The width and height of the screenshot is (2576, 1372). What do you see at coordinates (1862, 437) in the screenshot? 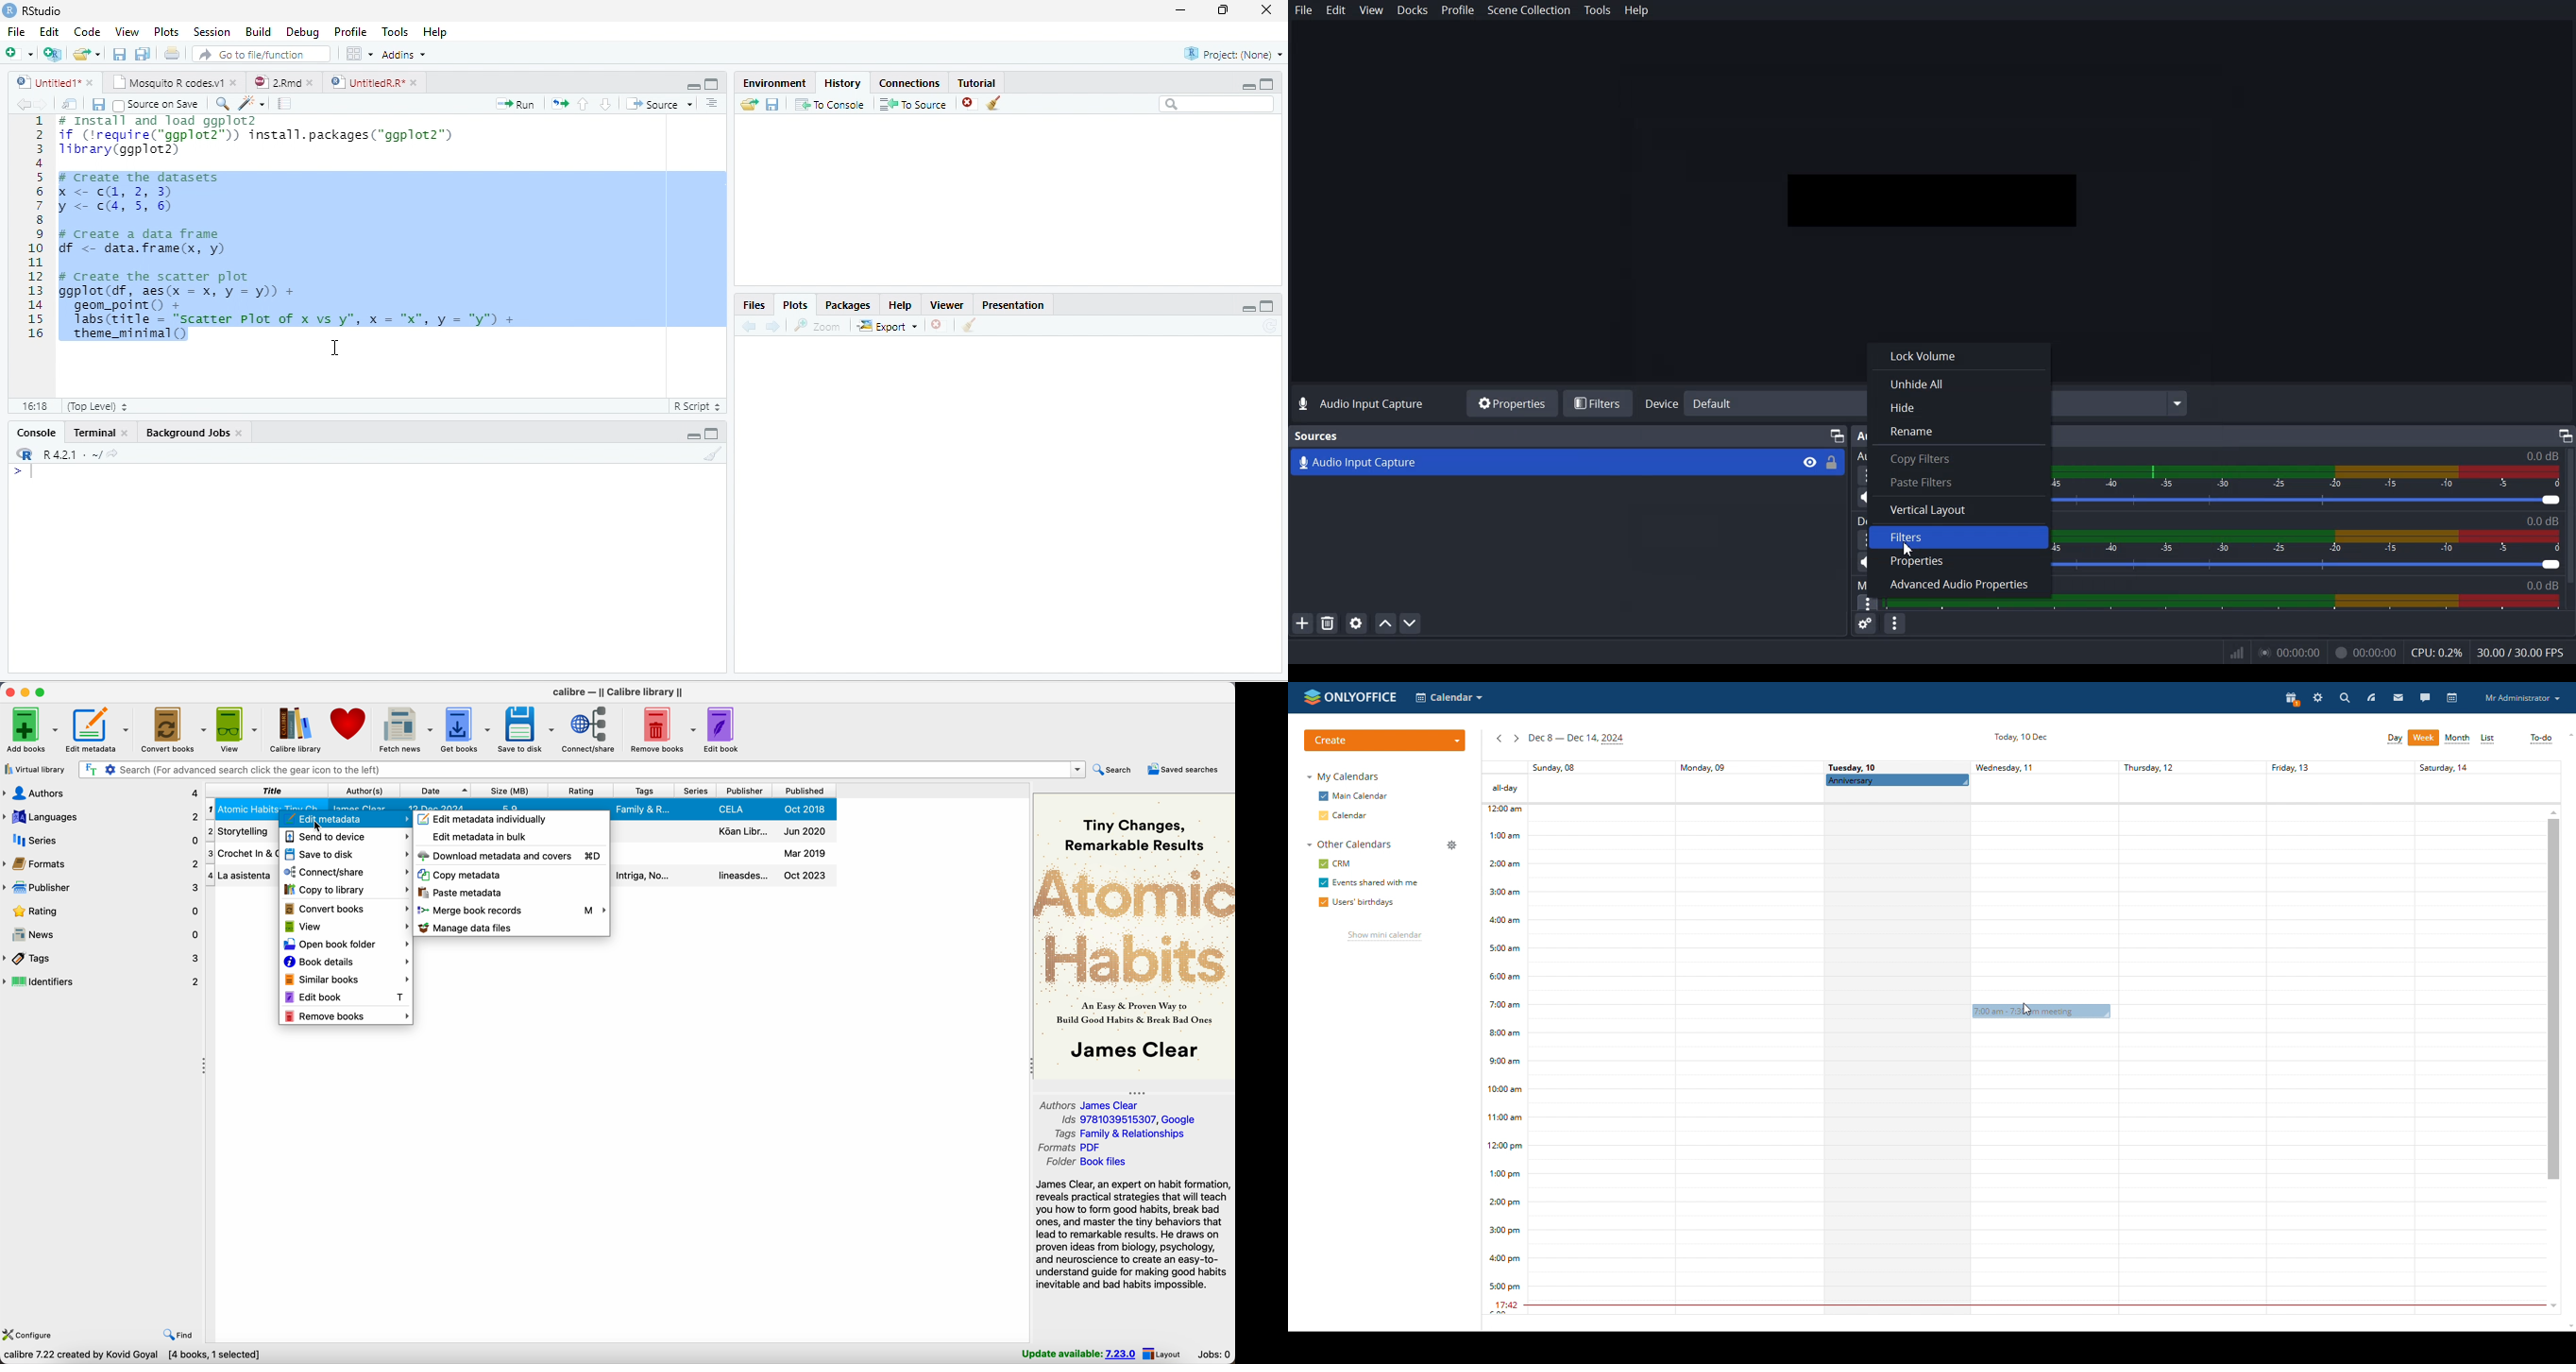
I see `Audio Mixer` at bounding box center [1862, 437].